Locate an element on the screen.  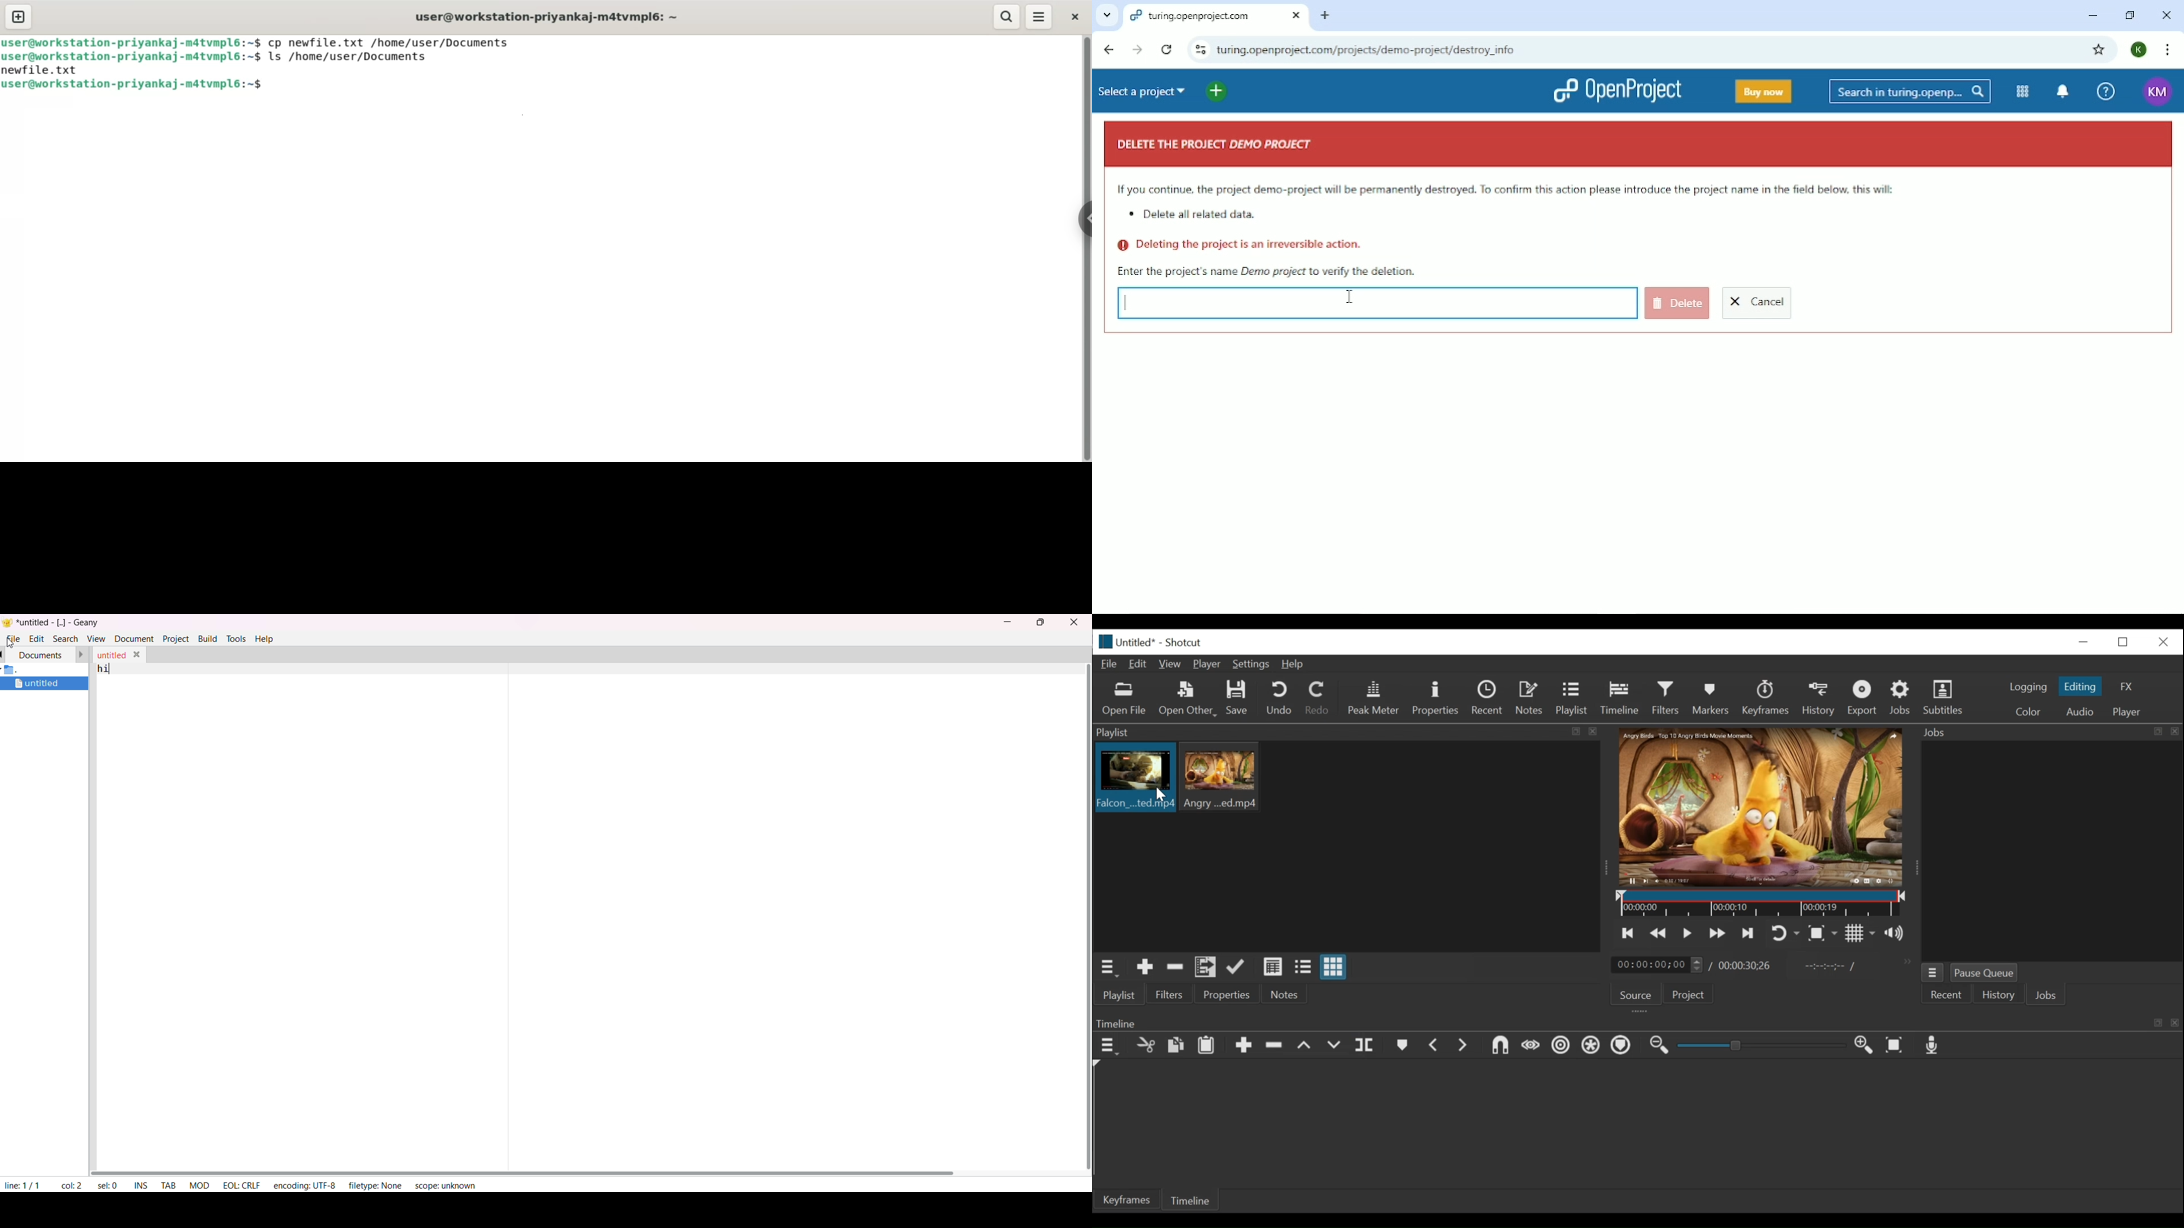
markers is located at coordinates (1402, 1048).